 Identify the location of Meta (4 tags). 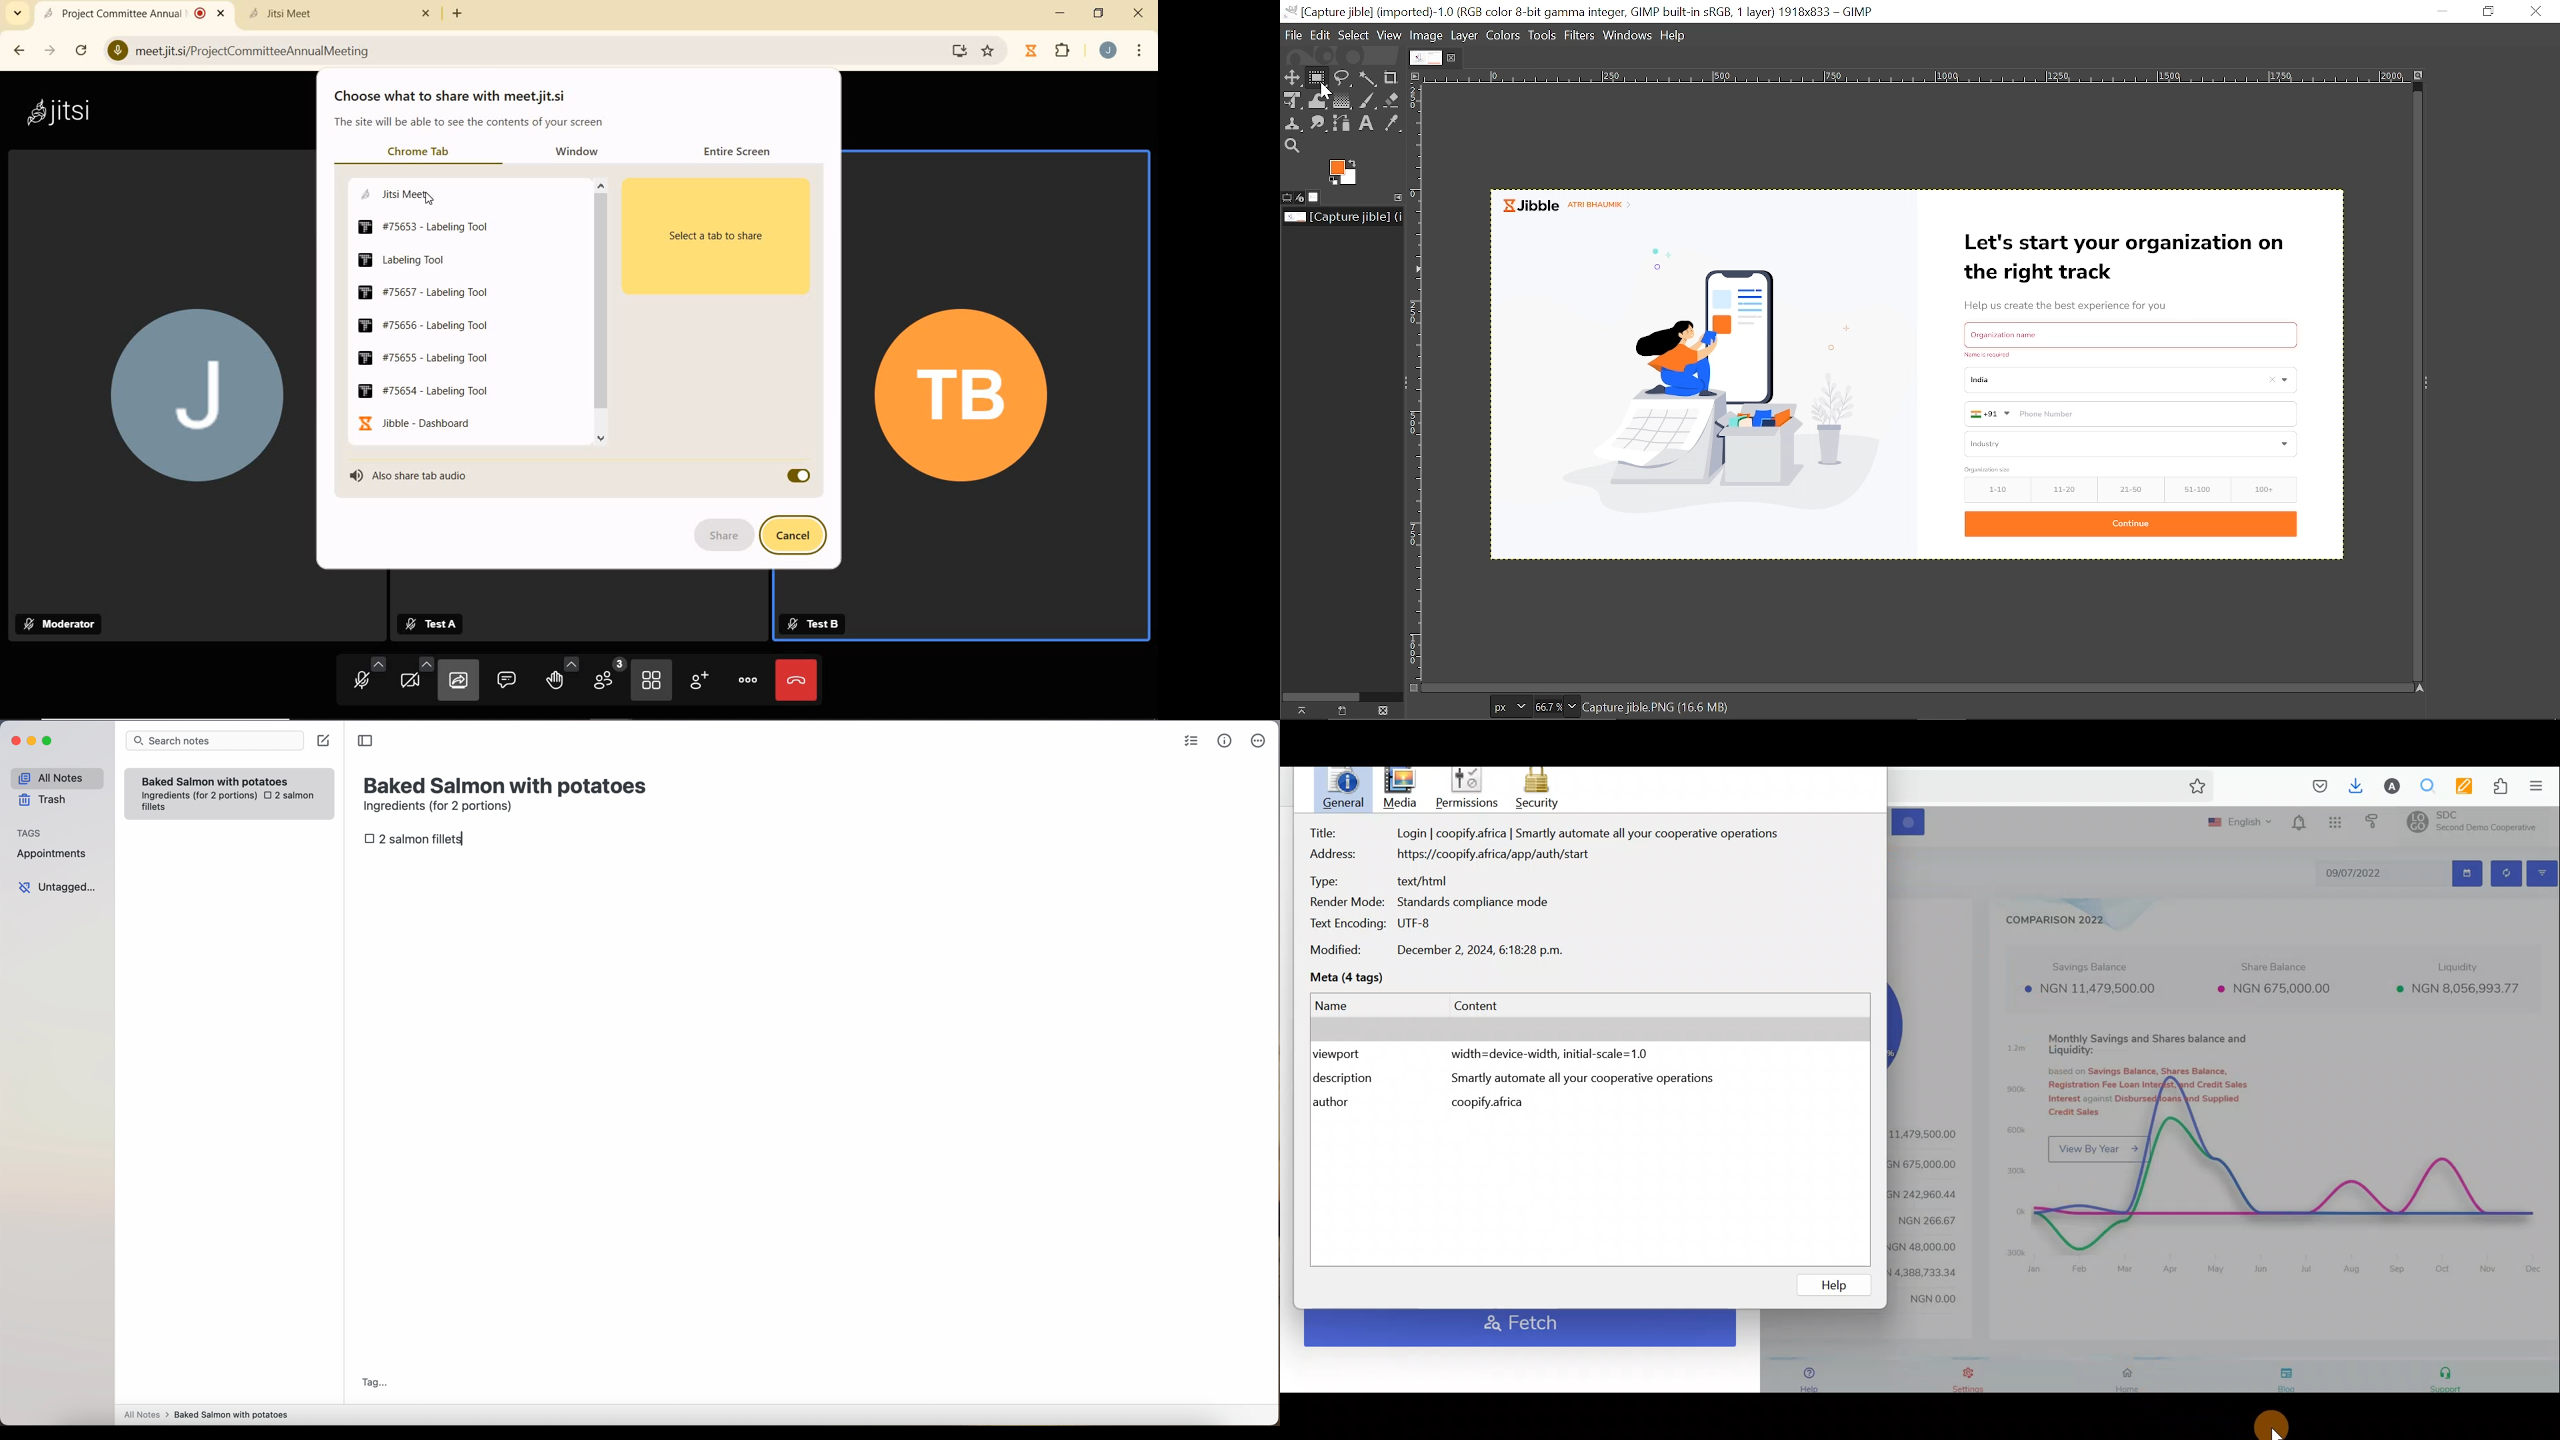
(1370, 975).